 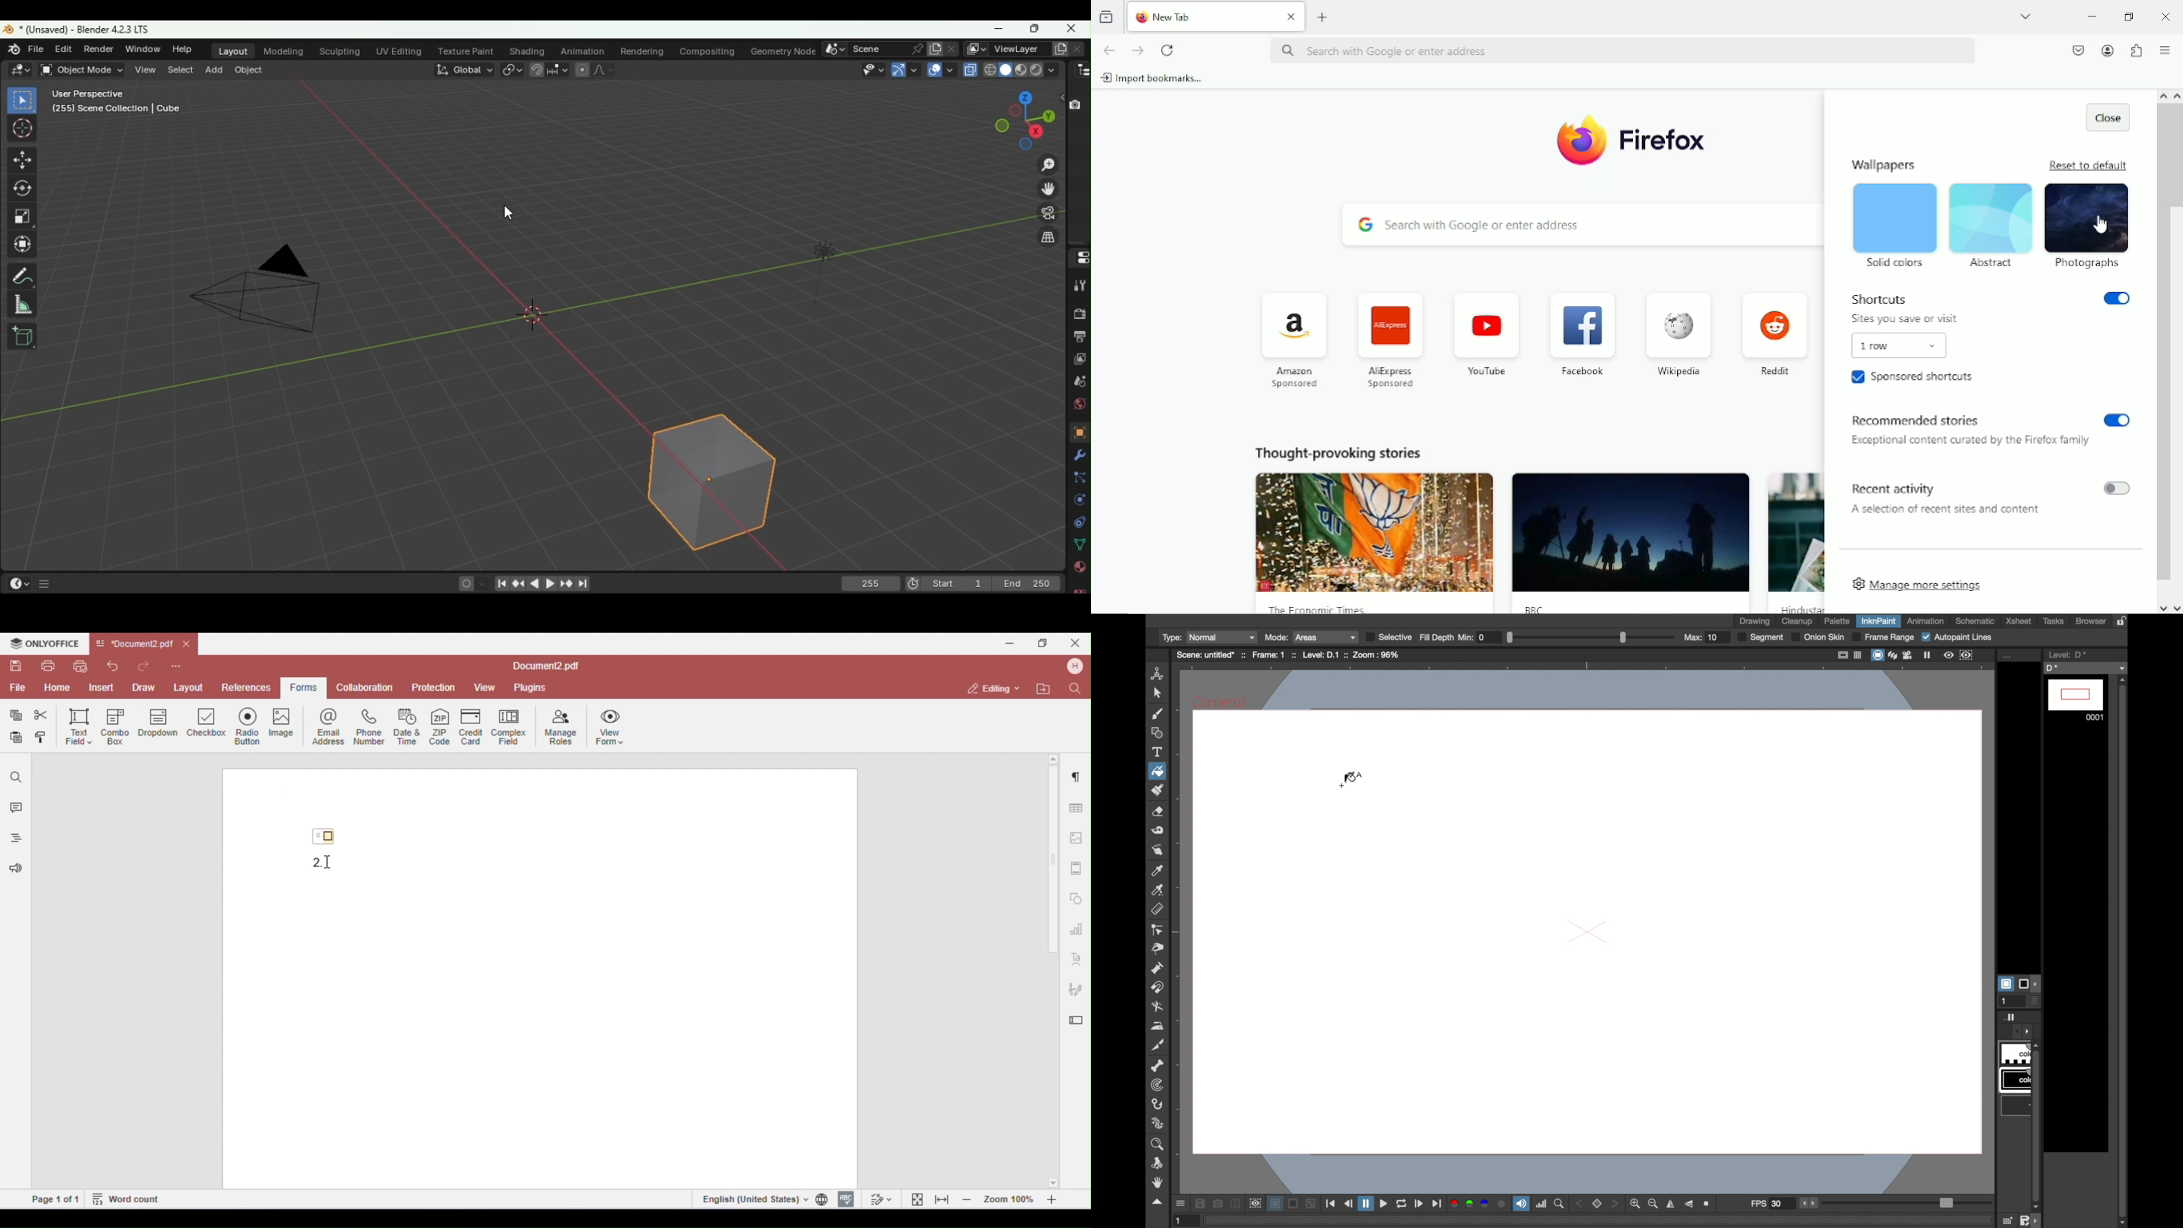 I want to click on Shortcuts, so click(x=1987, y=297).